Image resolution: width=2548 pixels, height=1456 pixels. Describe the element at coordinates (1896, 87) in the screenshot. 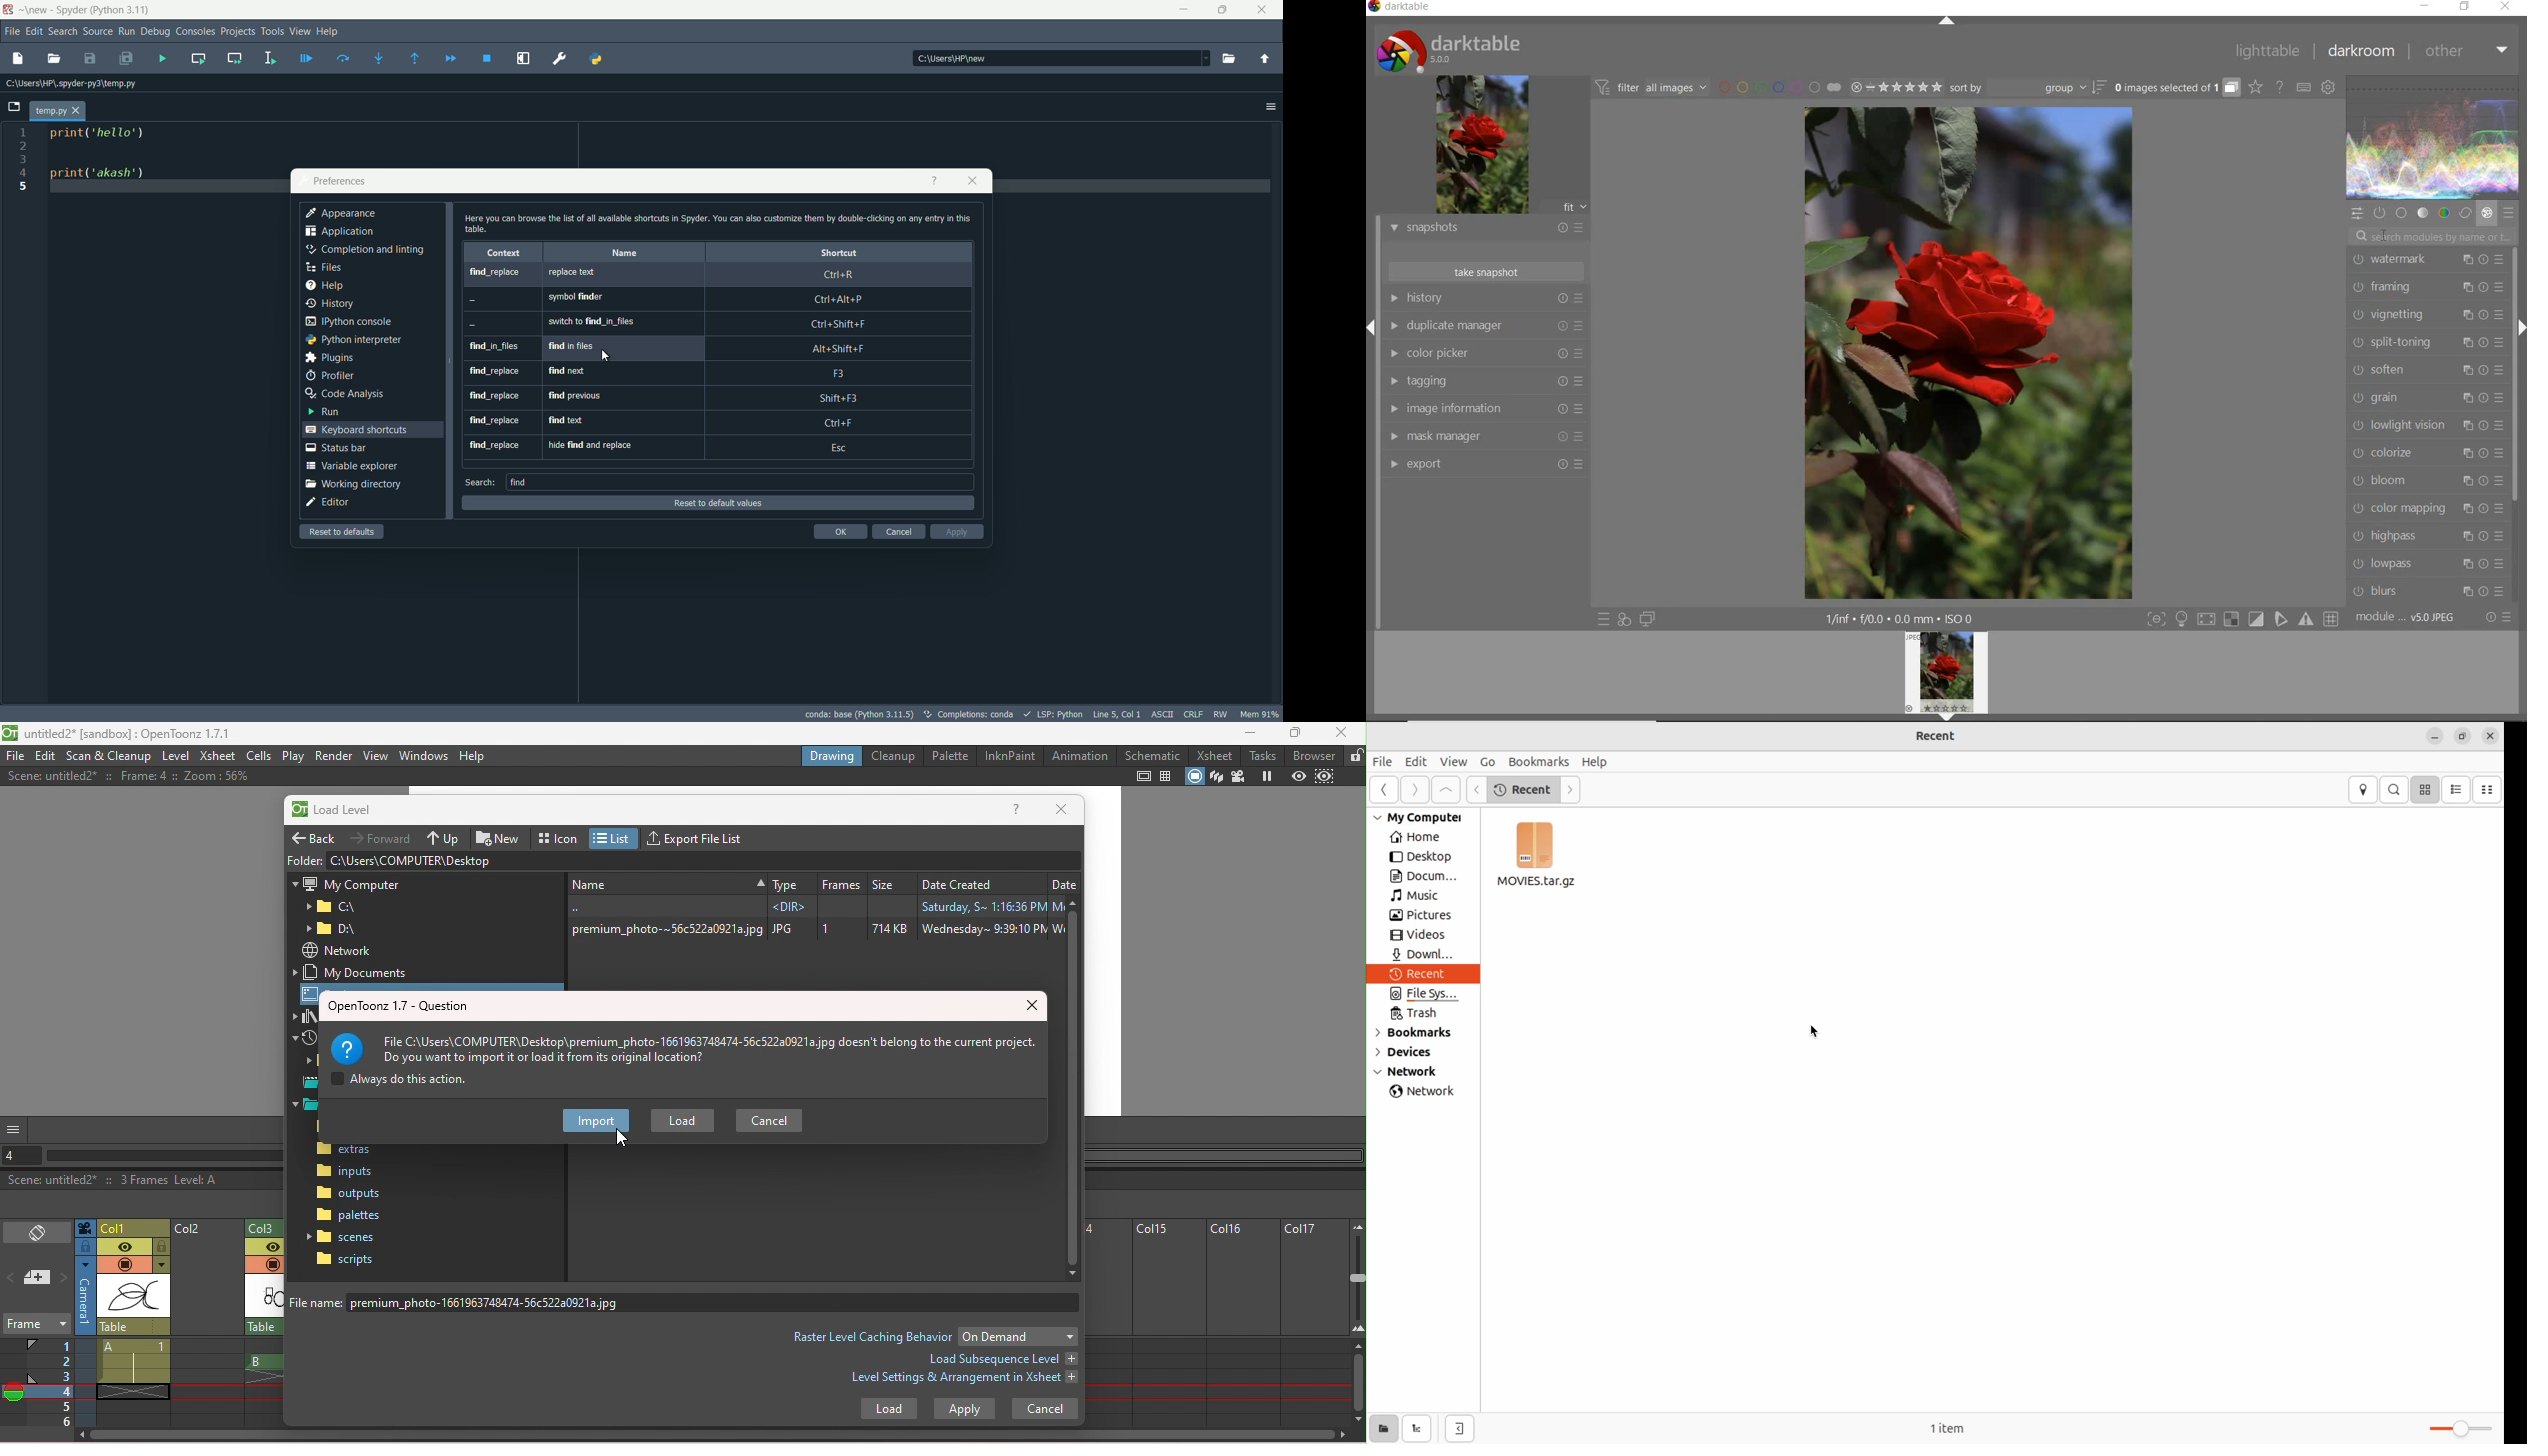

I see `range ratings for selected images` at that location.